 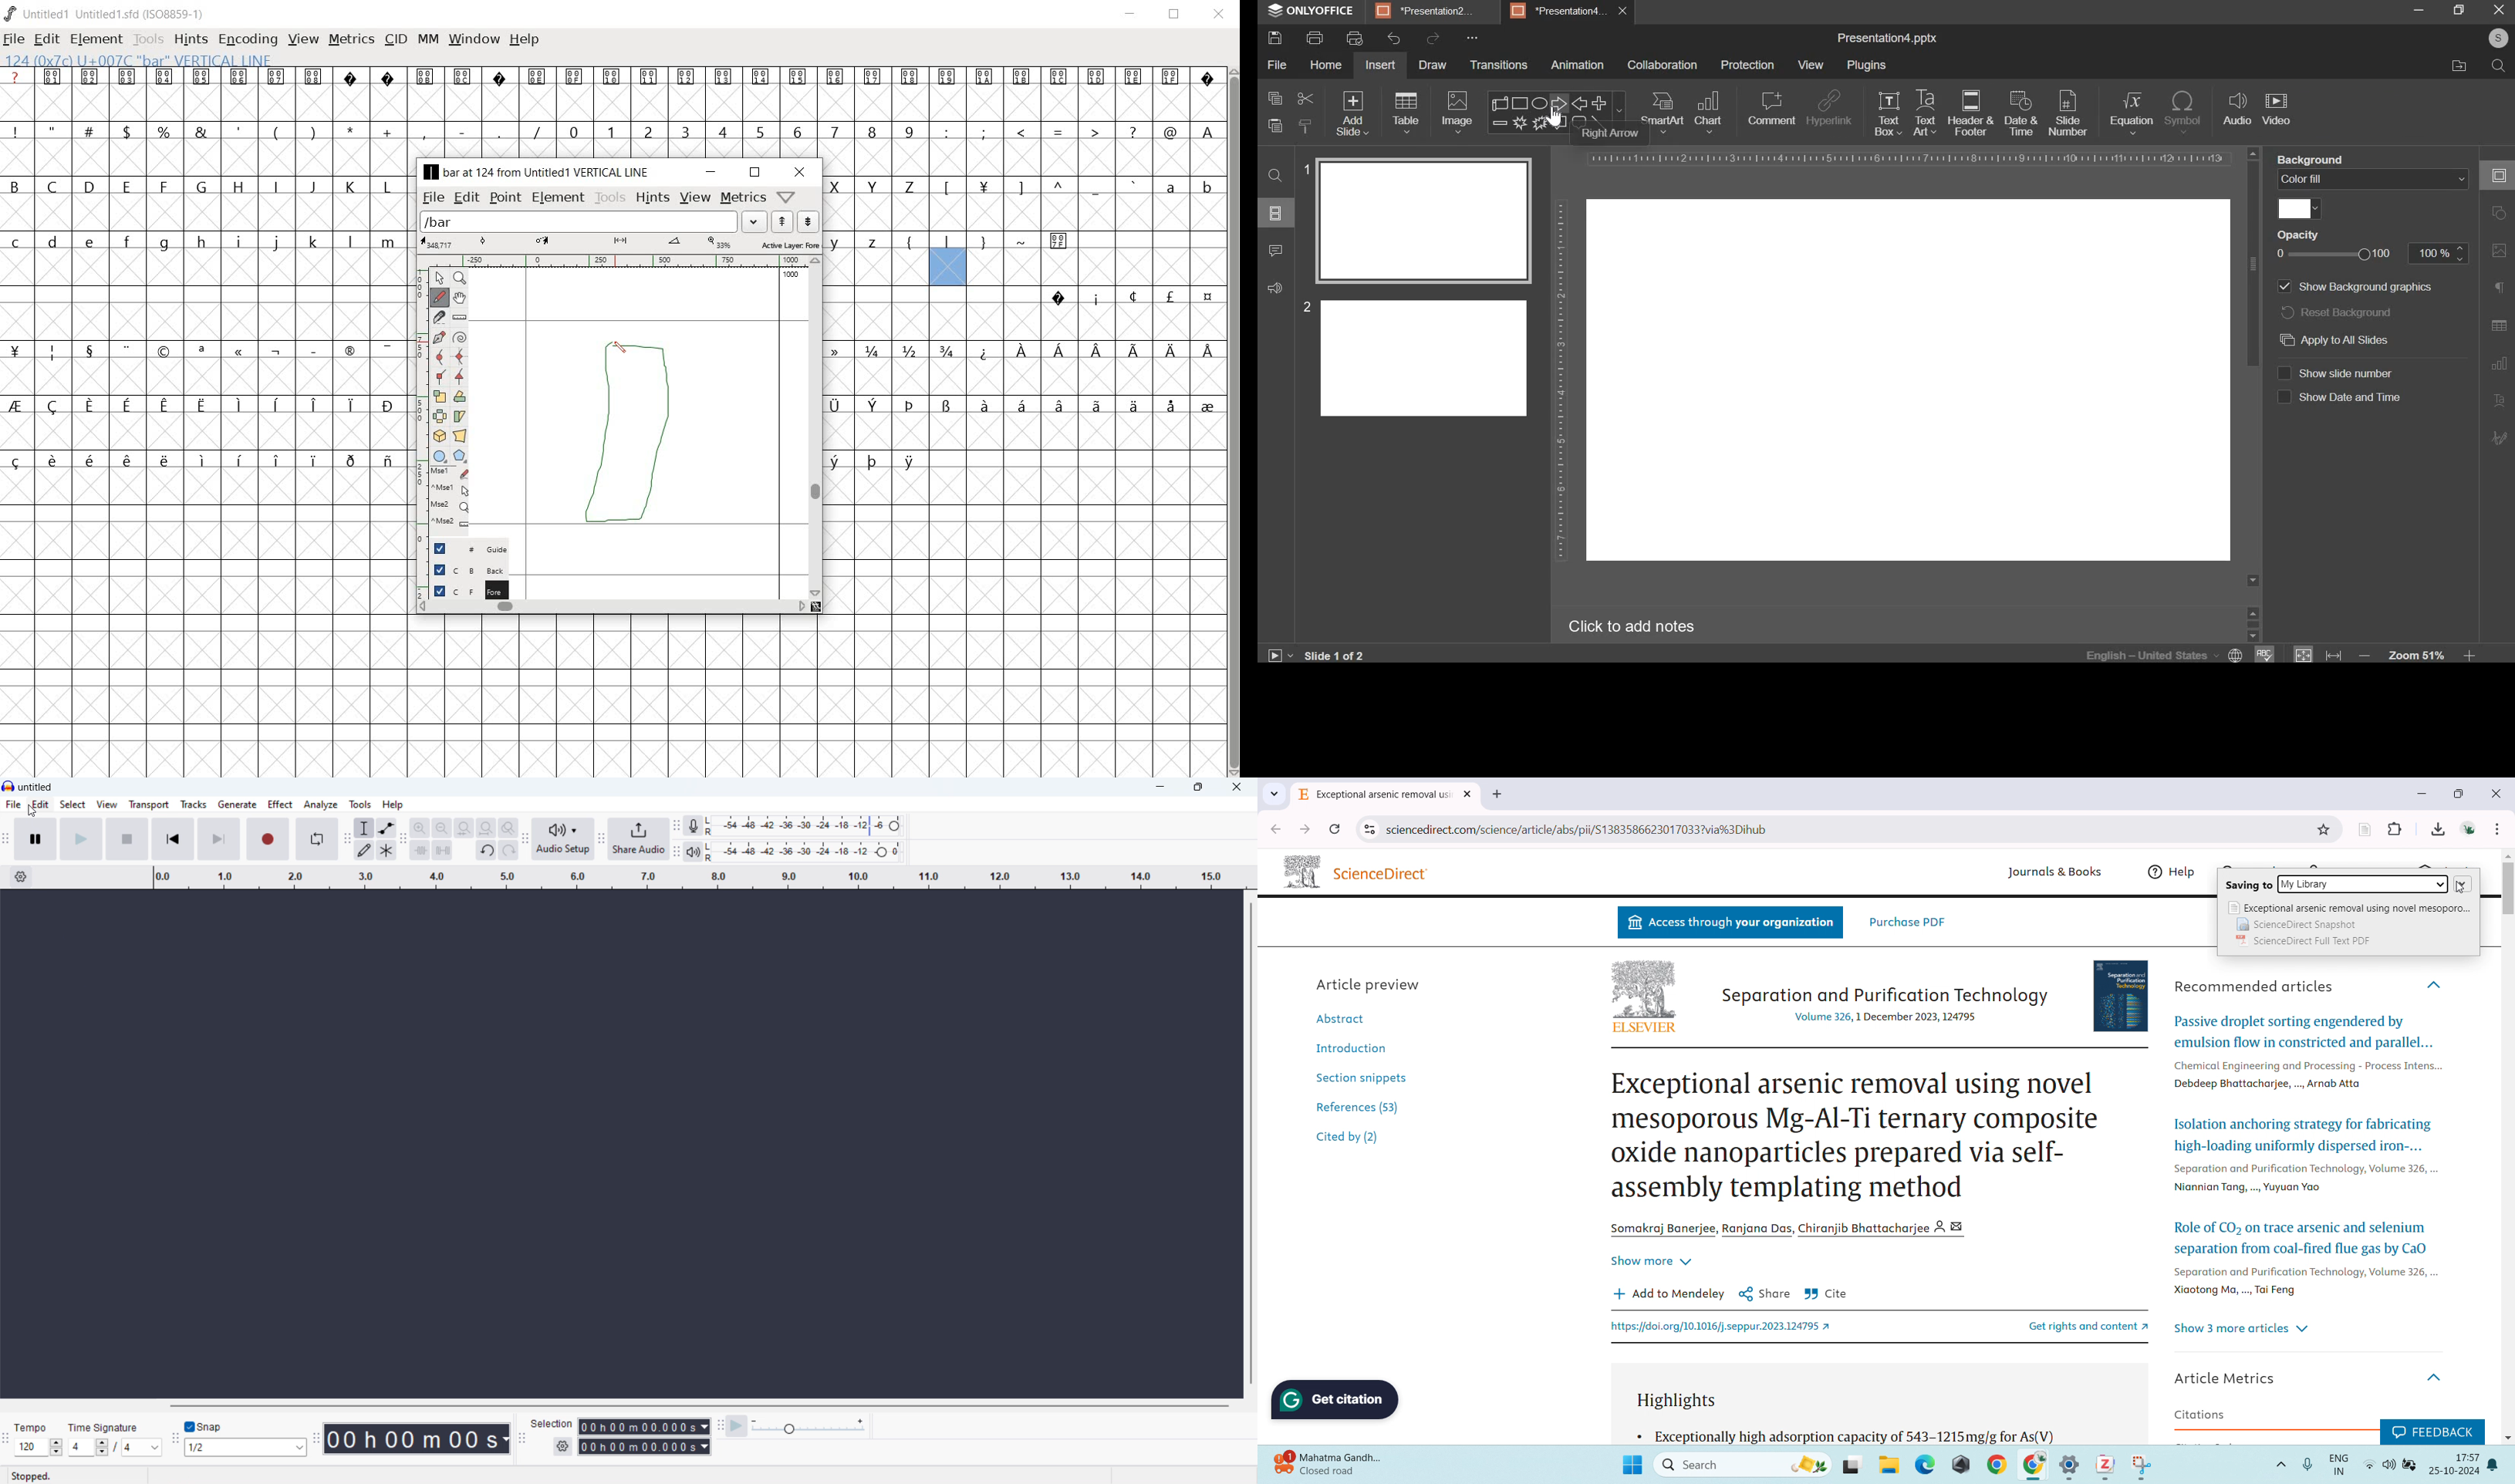 What do you see at coordinates (485, 828) in the screenshot?
I see `fit project to width` at bounding box center [485, 828].